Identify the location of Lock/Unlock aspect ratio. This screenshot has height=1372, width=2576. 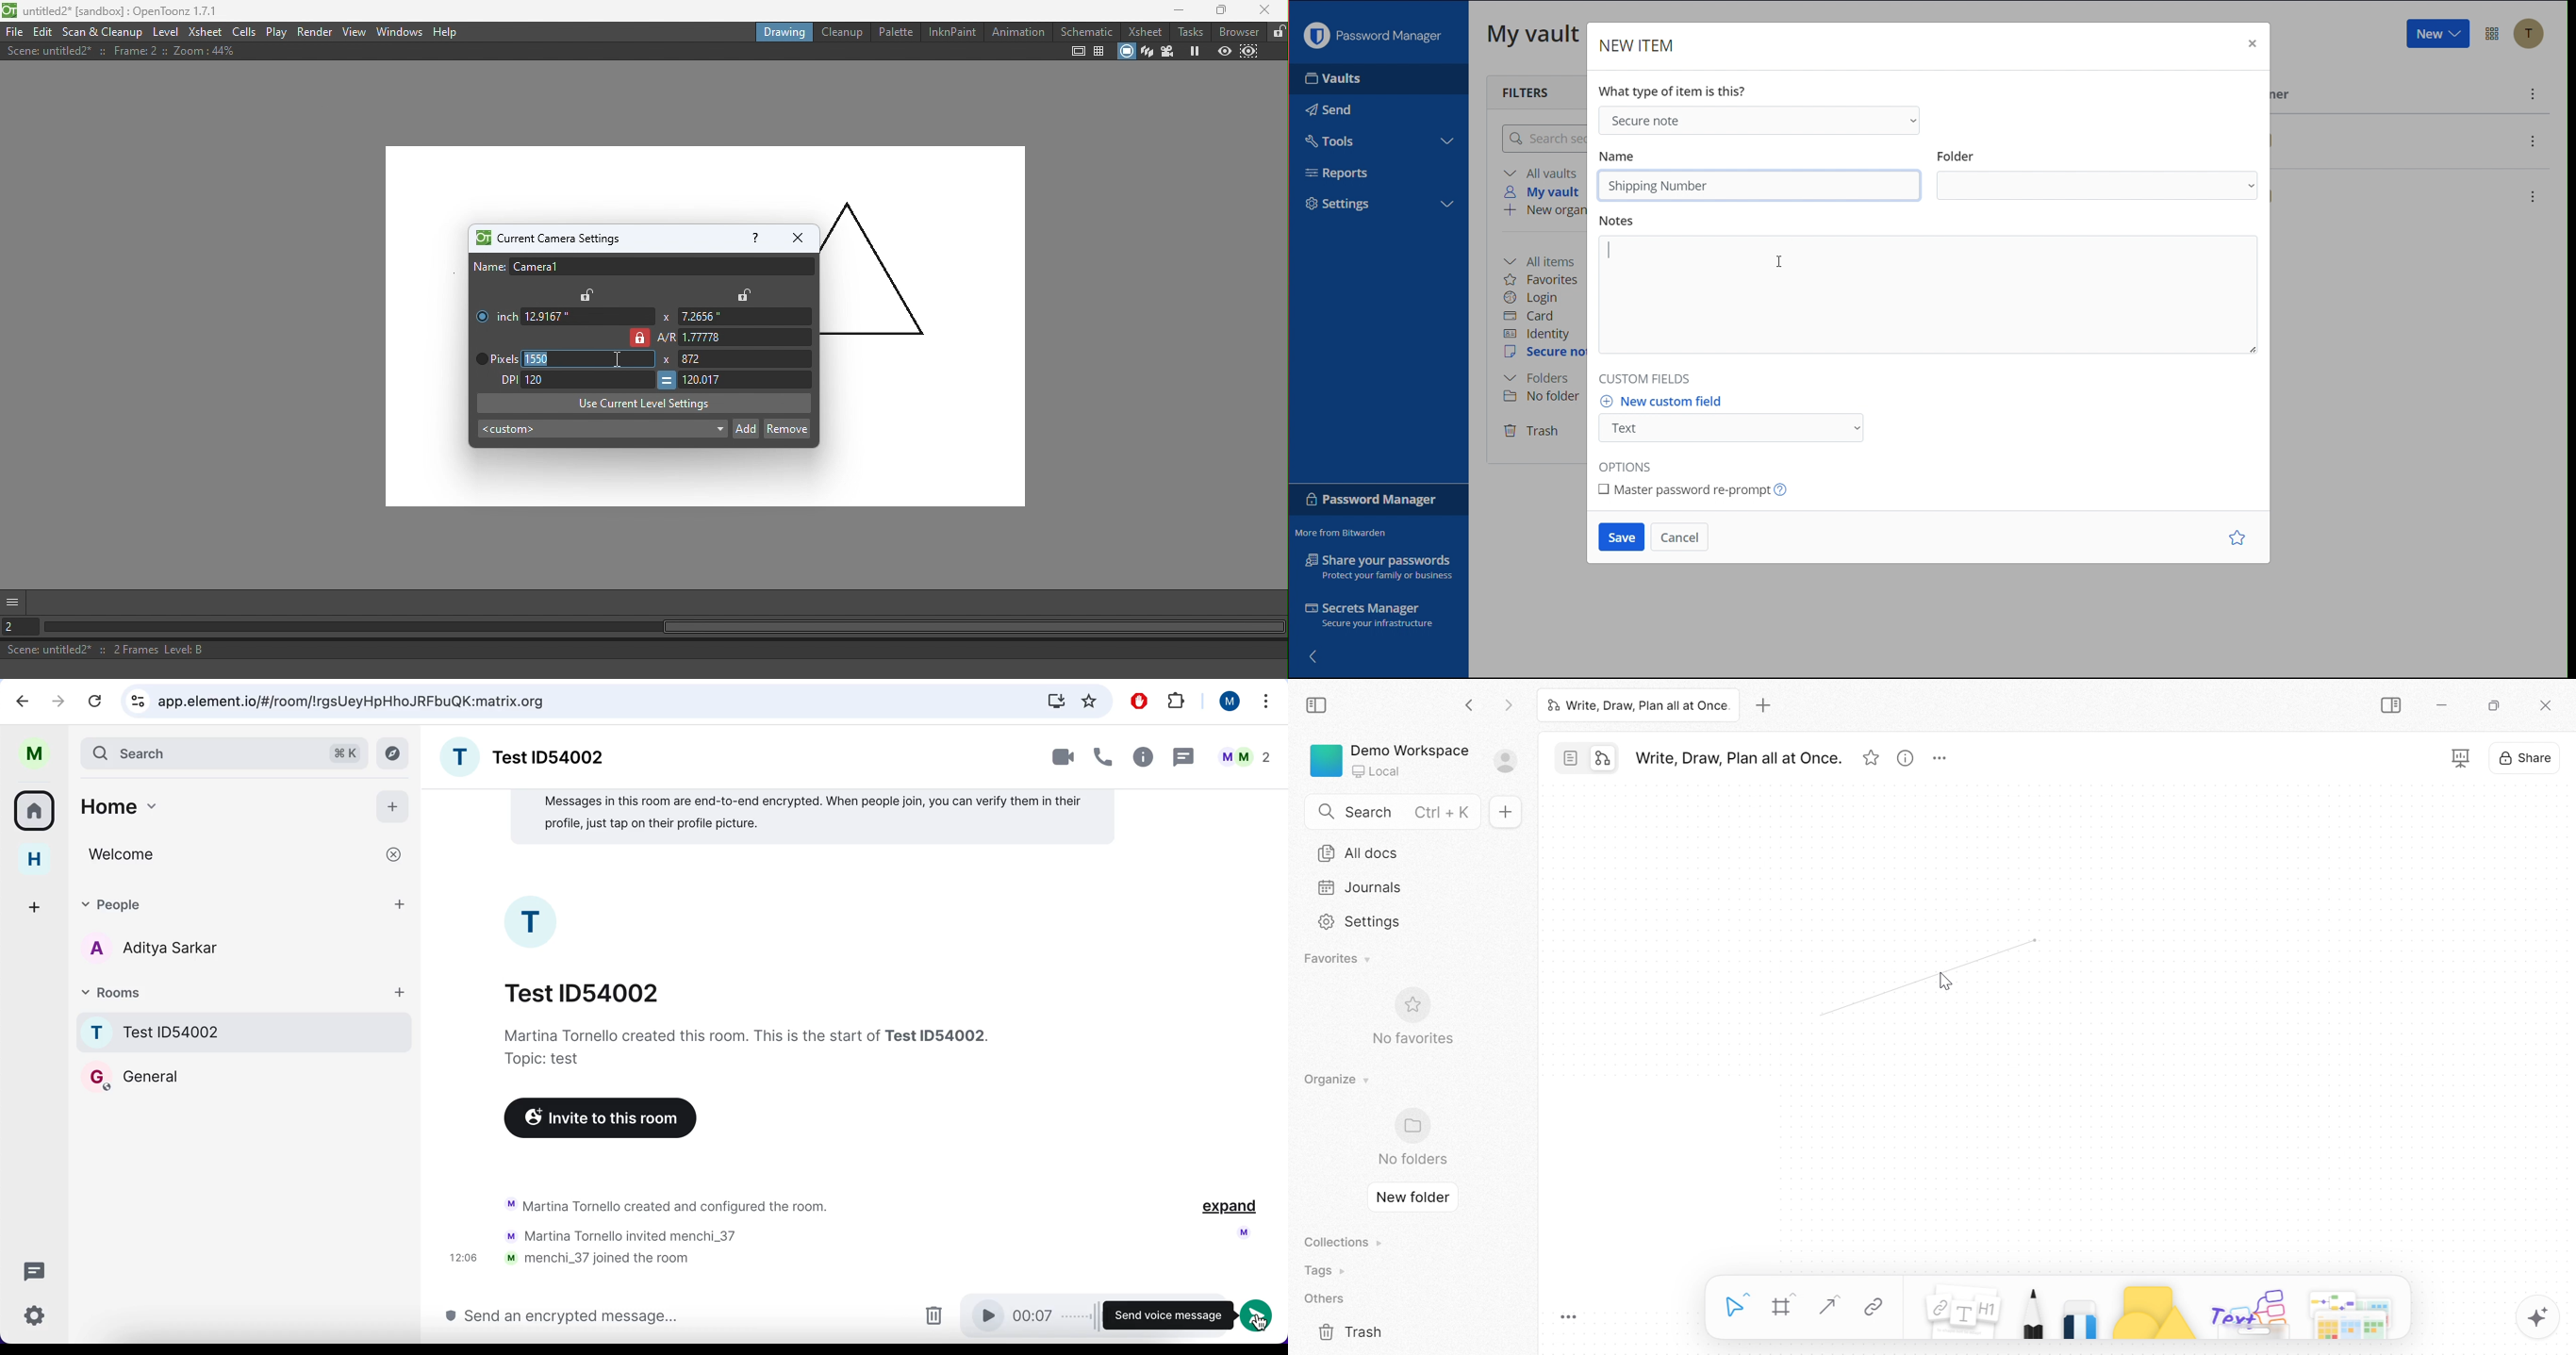
(638, 338).